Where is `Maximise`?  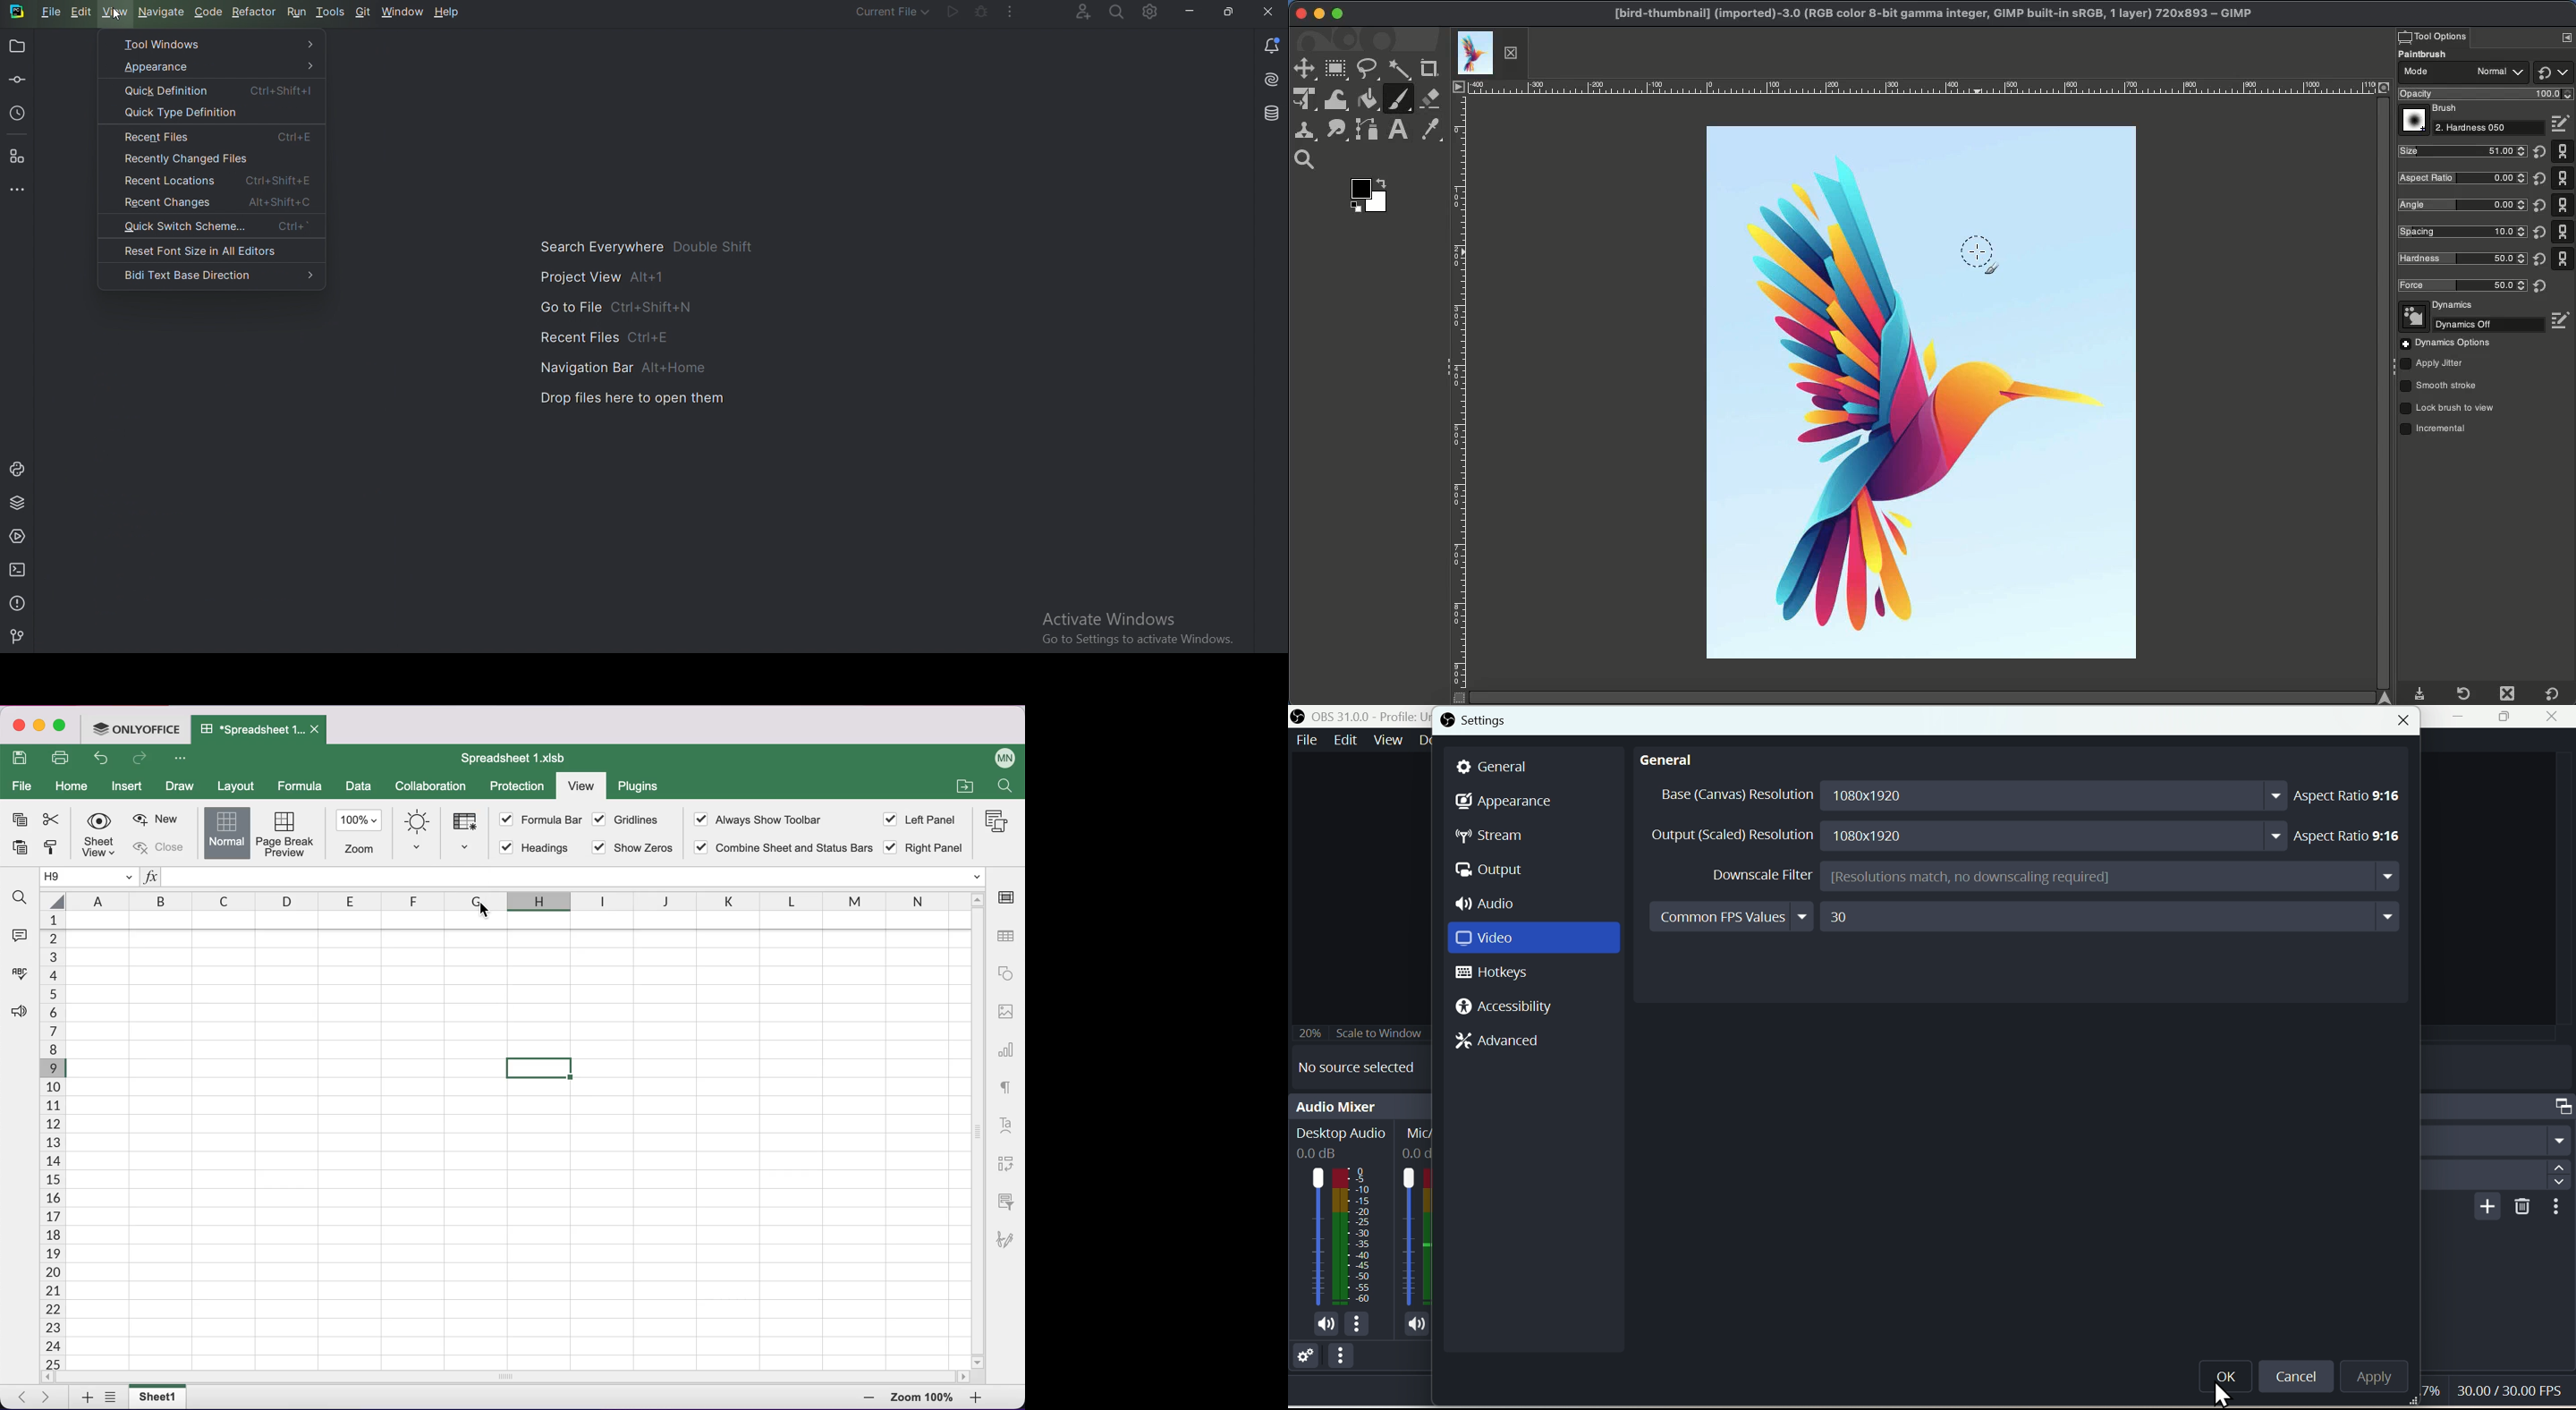
Maximise is located at coordinates (2508, 718).